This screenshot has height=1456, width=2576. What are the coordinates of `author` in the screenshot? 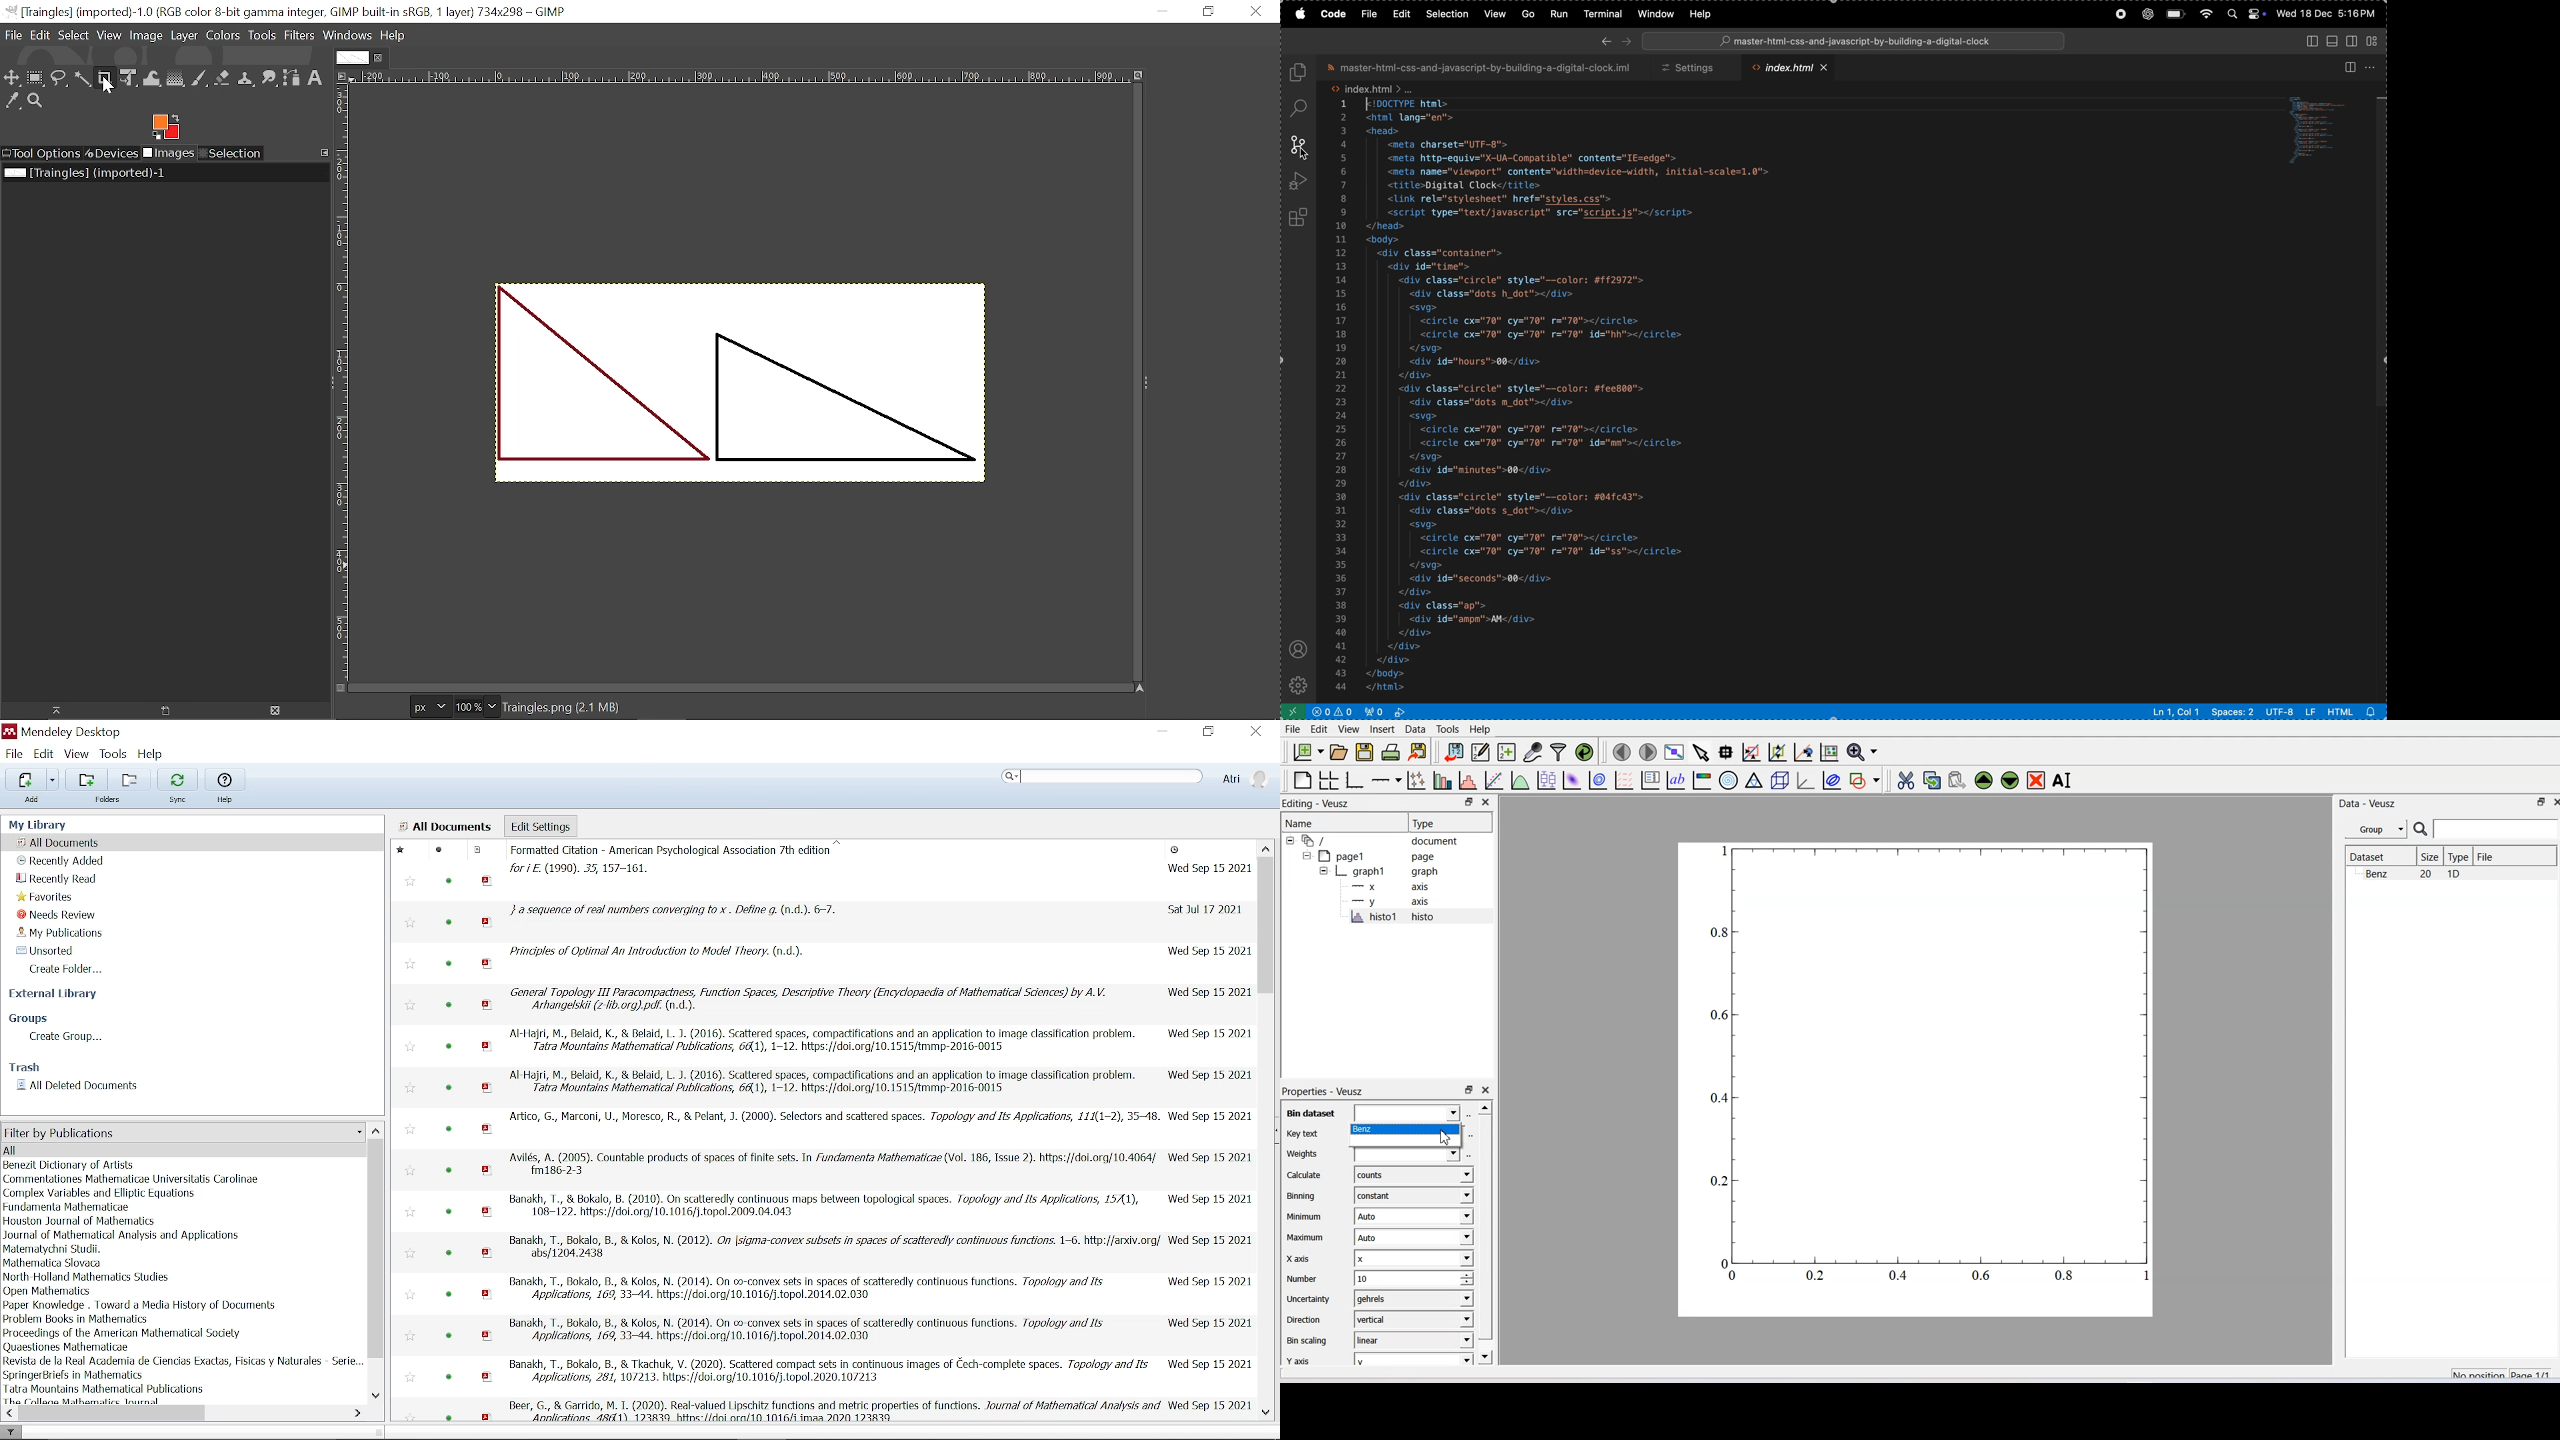 It's located at (70, 1165).